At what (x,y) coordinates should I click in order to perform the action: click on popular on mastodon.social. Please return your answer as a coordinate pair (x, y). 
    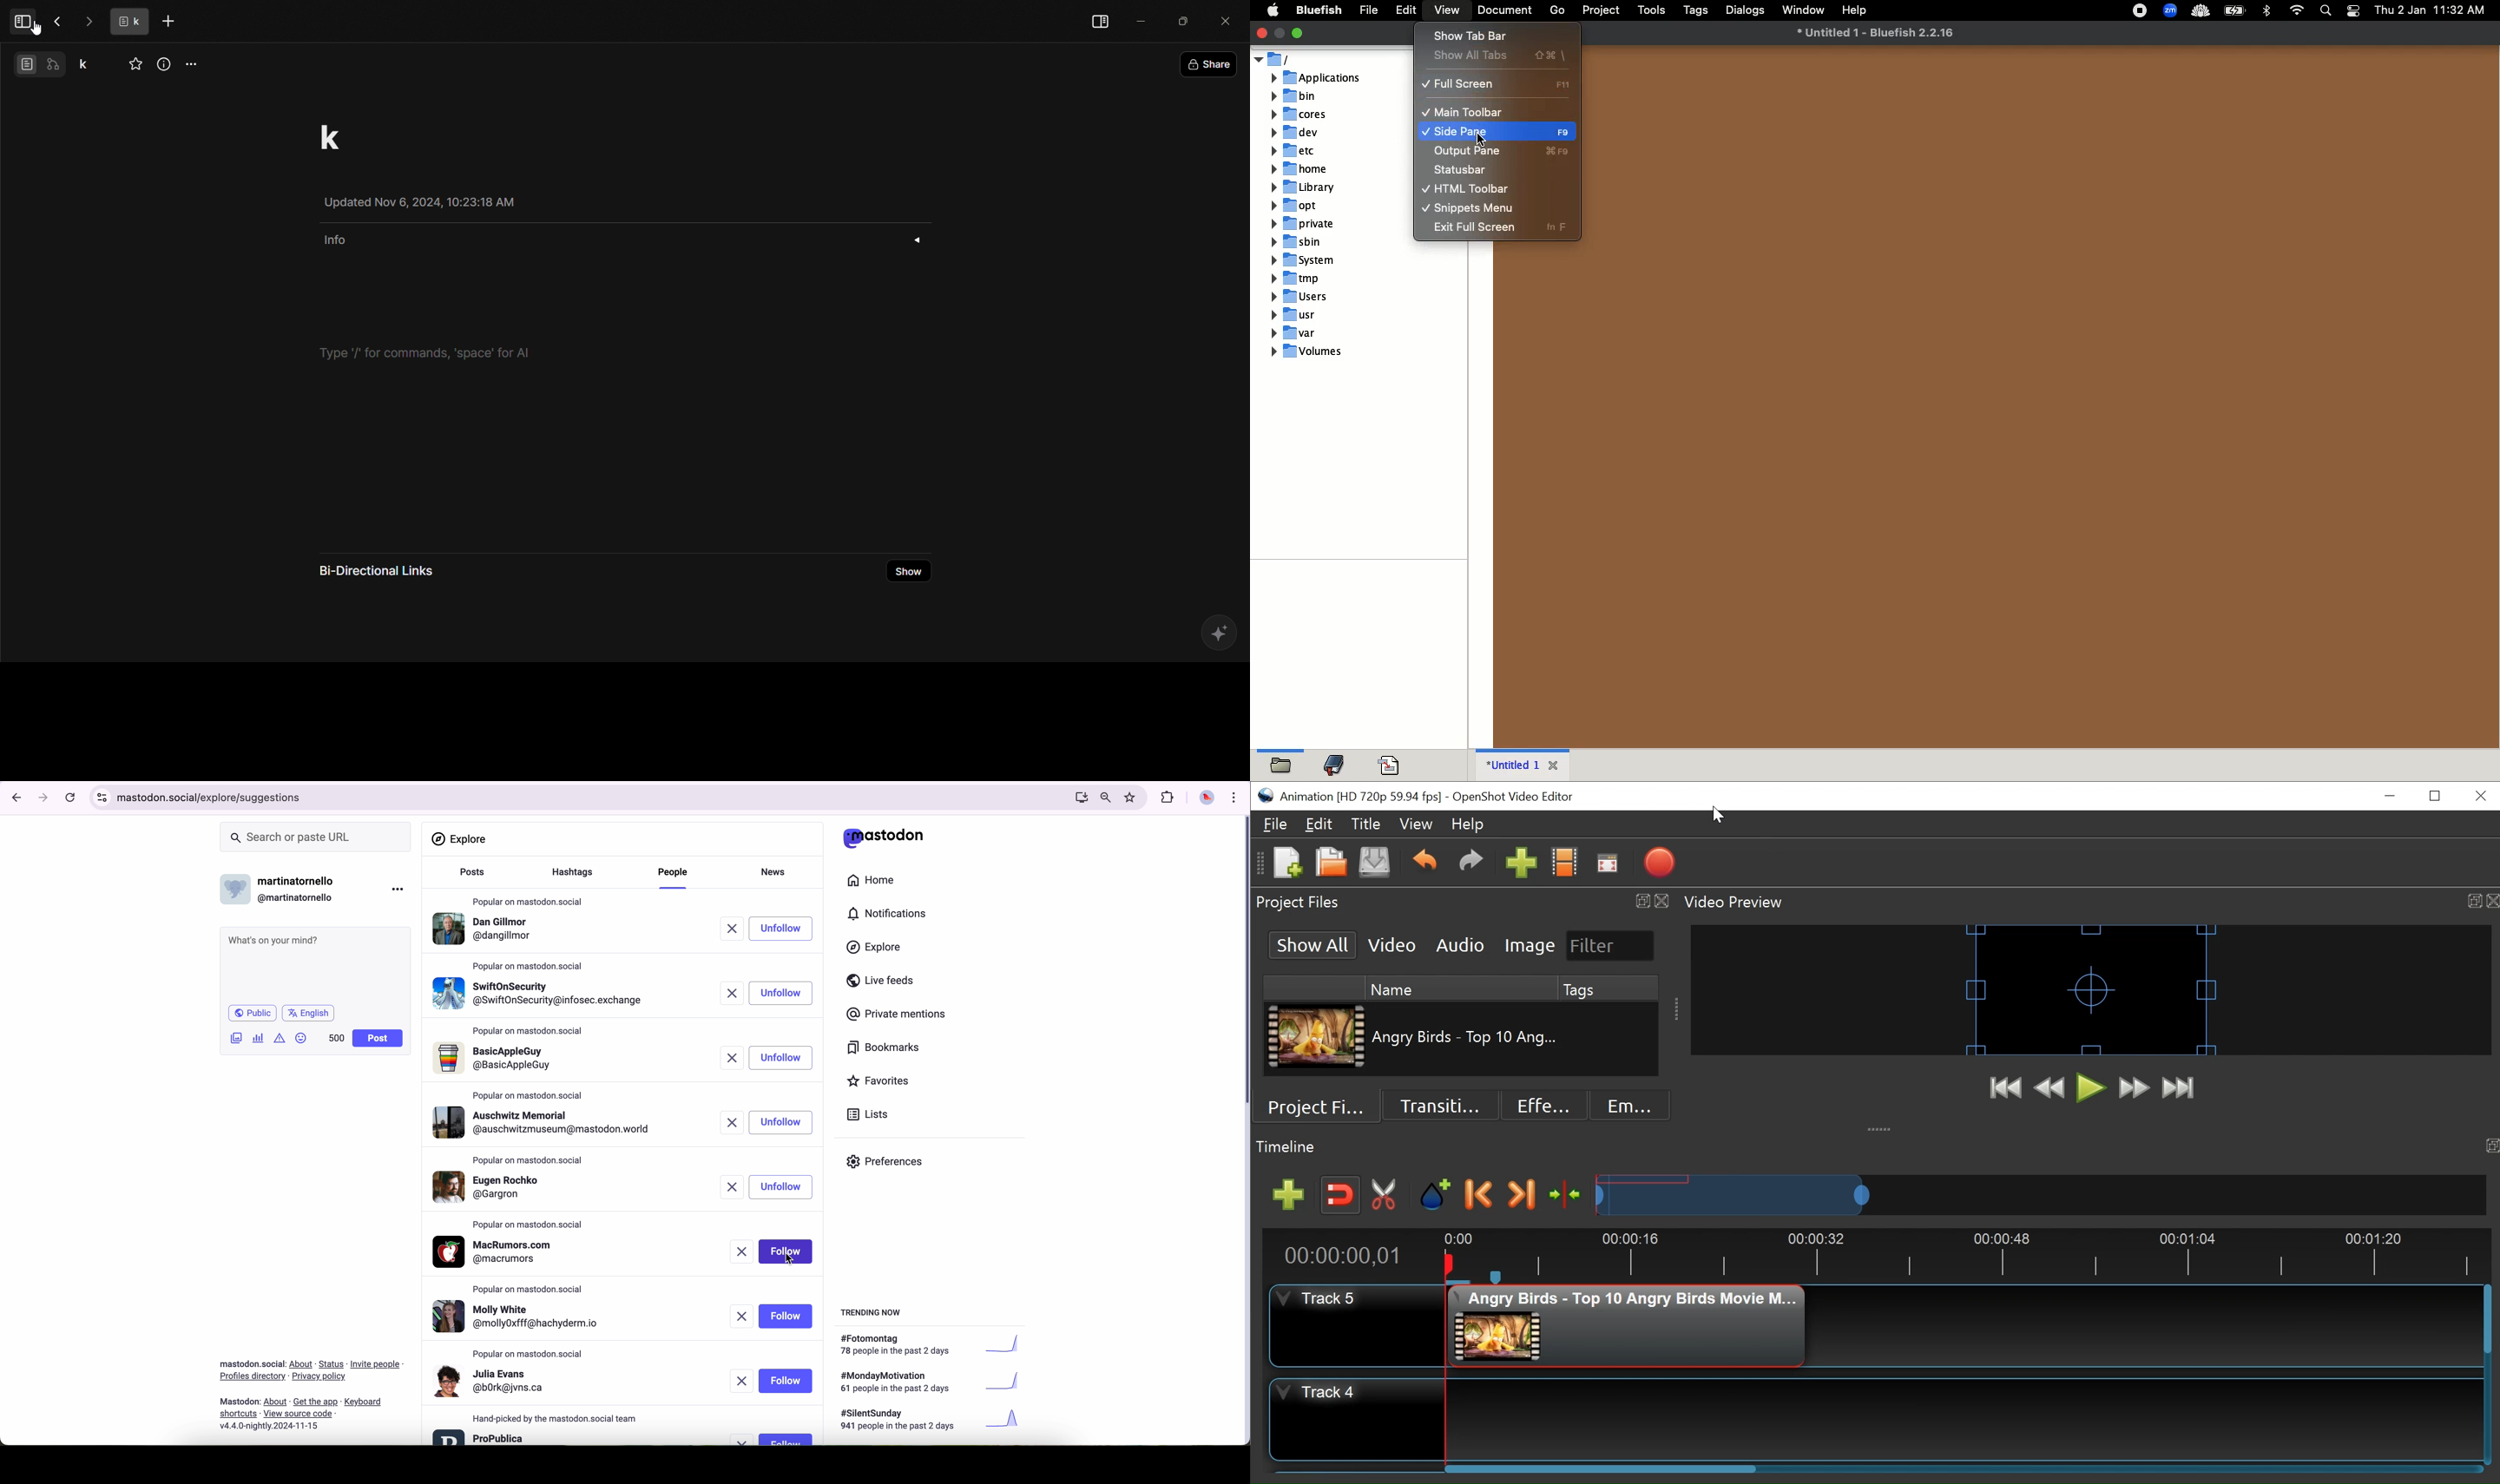
    Looking at the image, I should click on (528, 899).